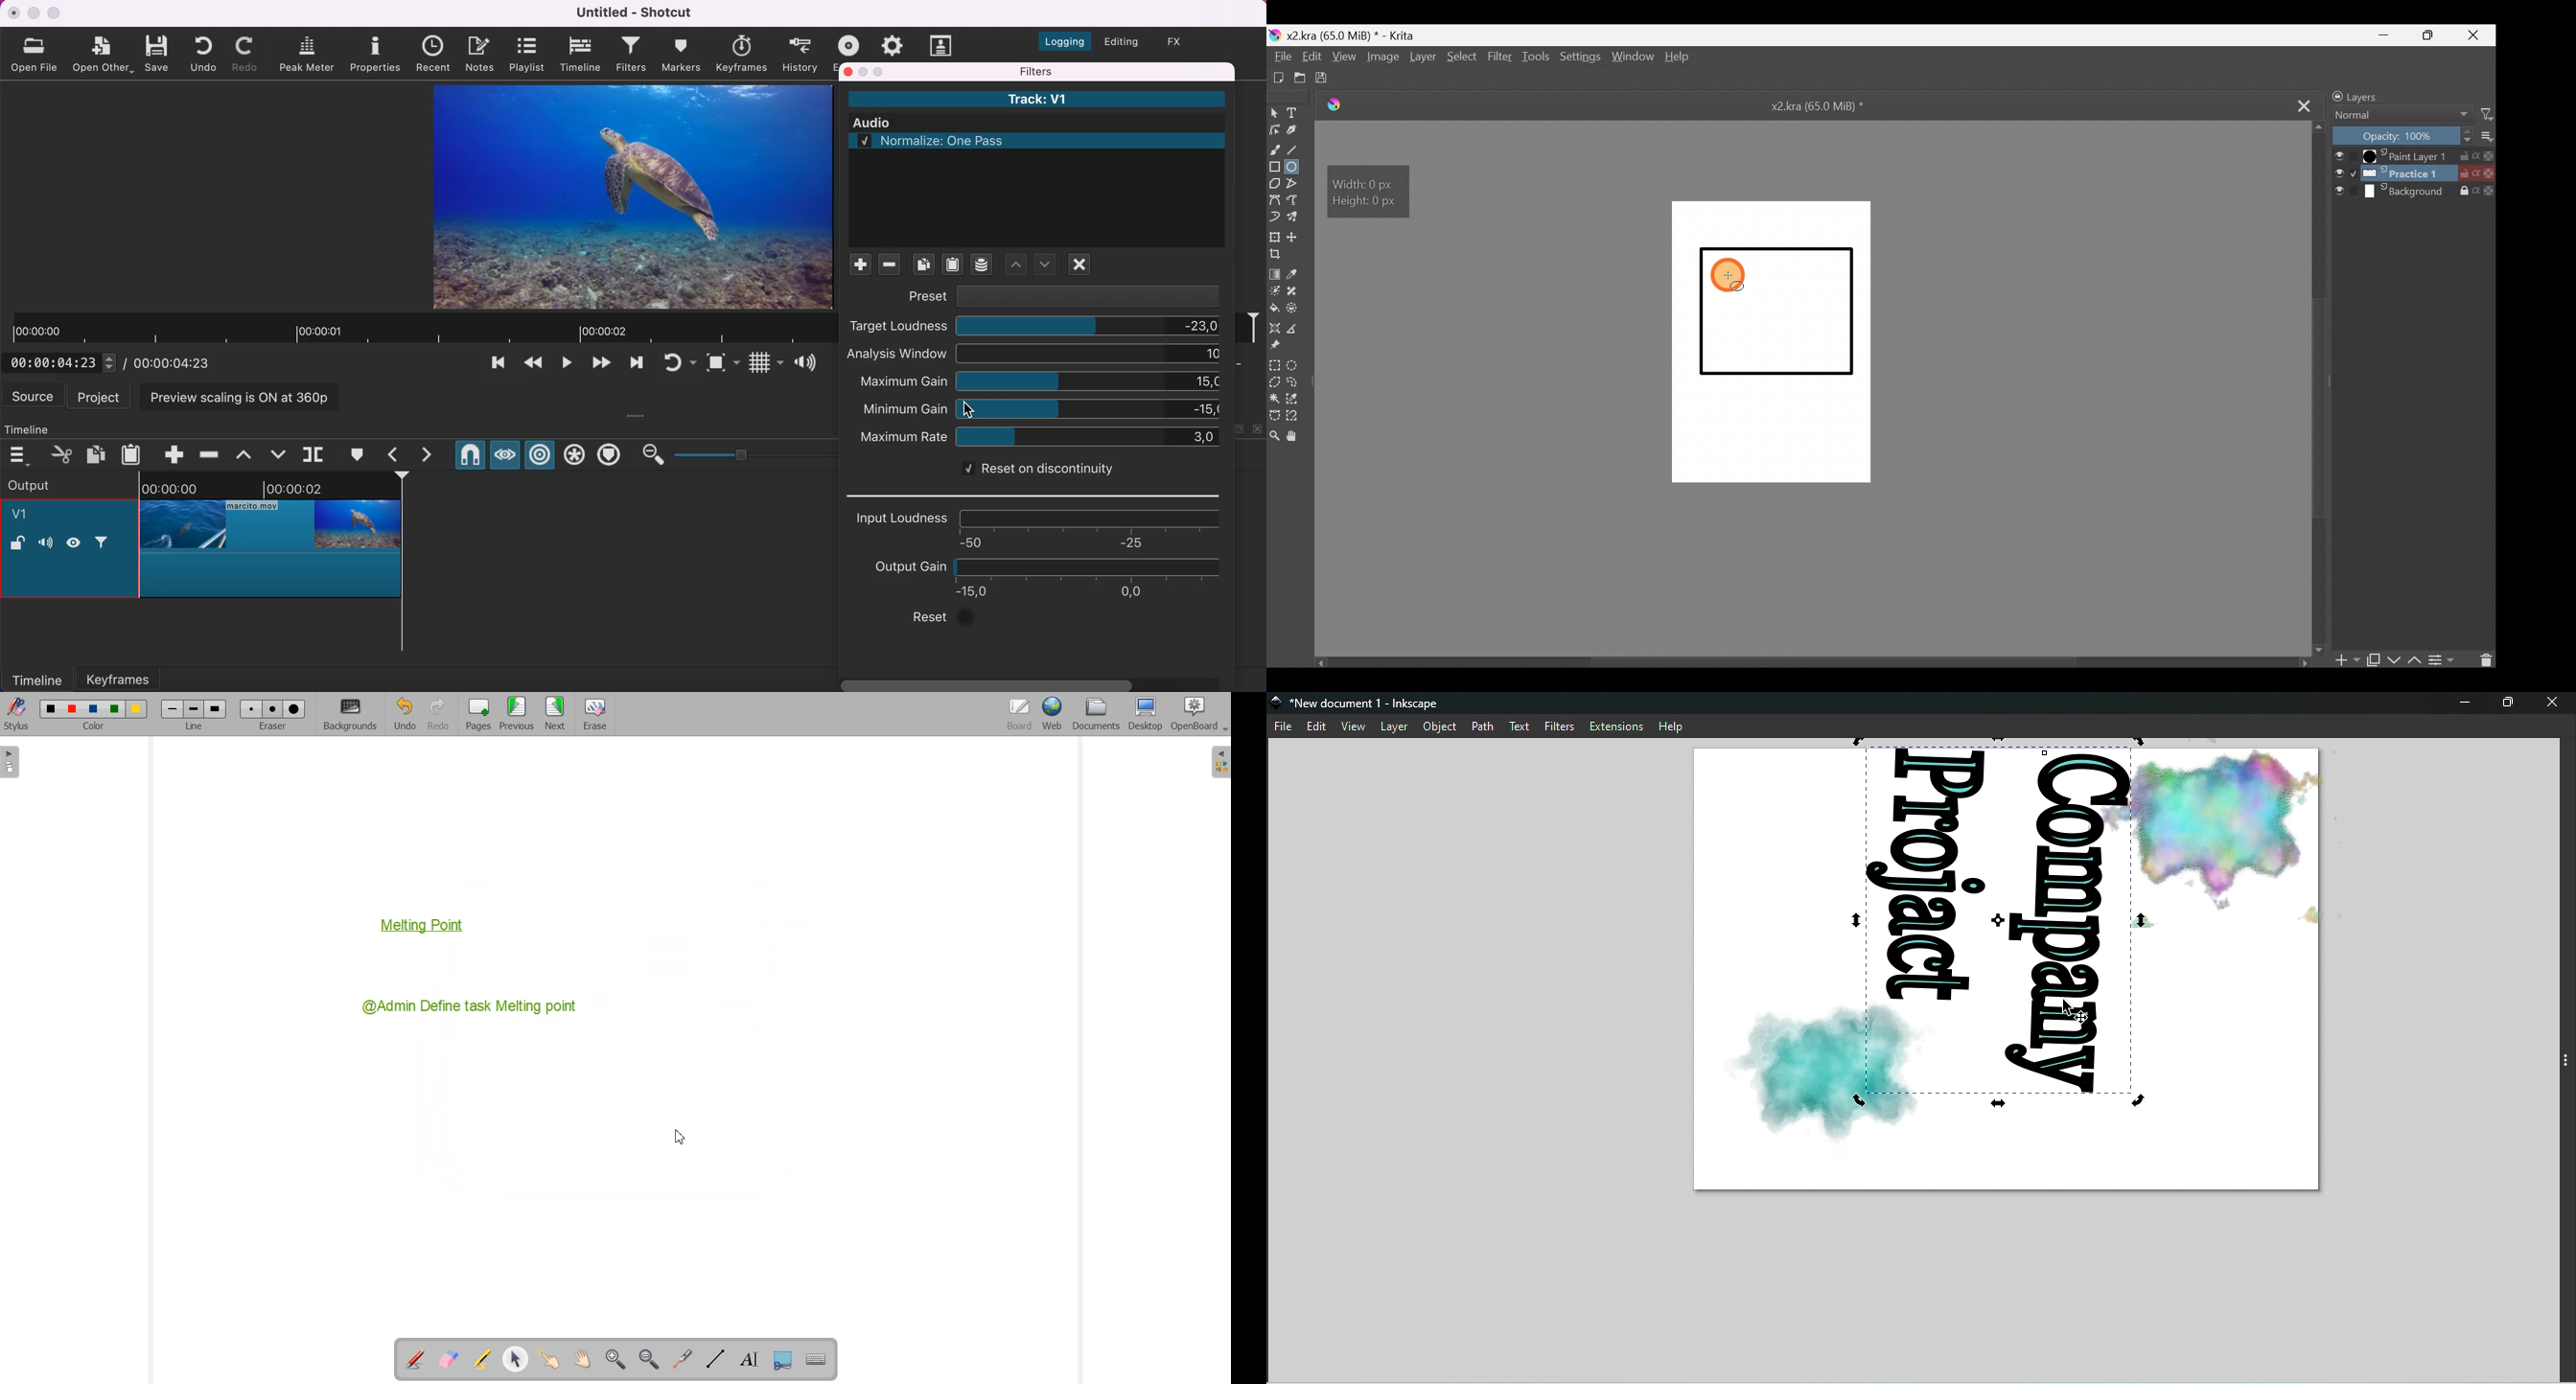 This screenshot has width=2576, height=1400. Describe the element at coordinates (78, 542) in the screenshot. I see `hide` at that location.